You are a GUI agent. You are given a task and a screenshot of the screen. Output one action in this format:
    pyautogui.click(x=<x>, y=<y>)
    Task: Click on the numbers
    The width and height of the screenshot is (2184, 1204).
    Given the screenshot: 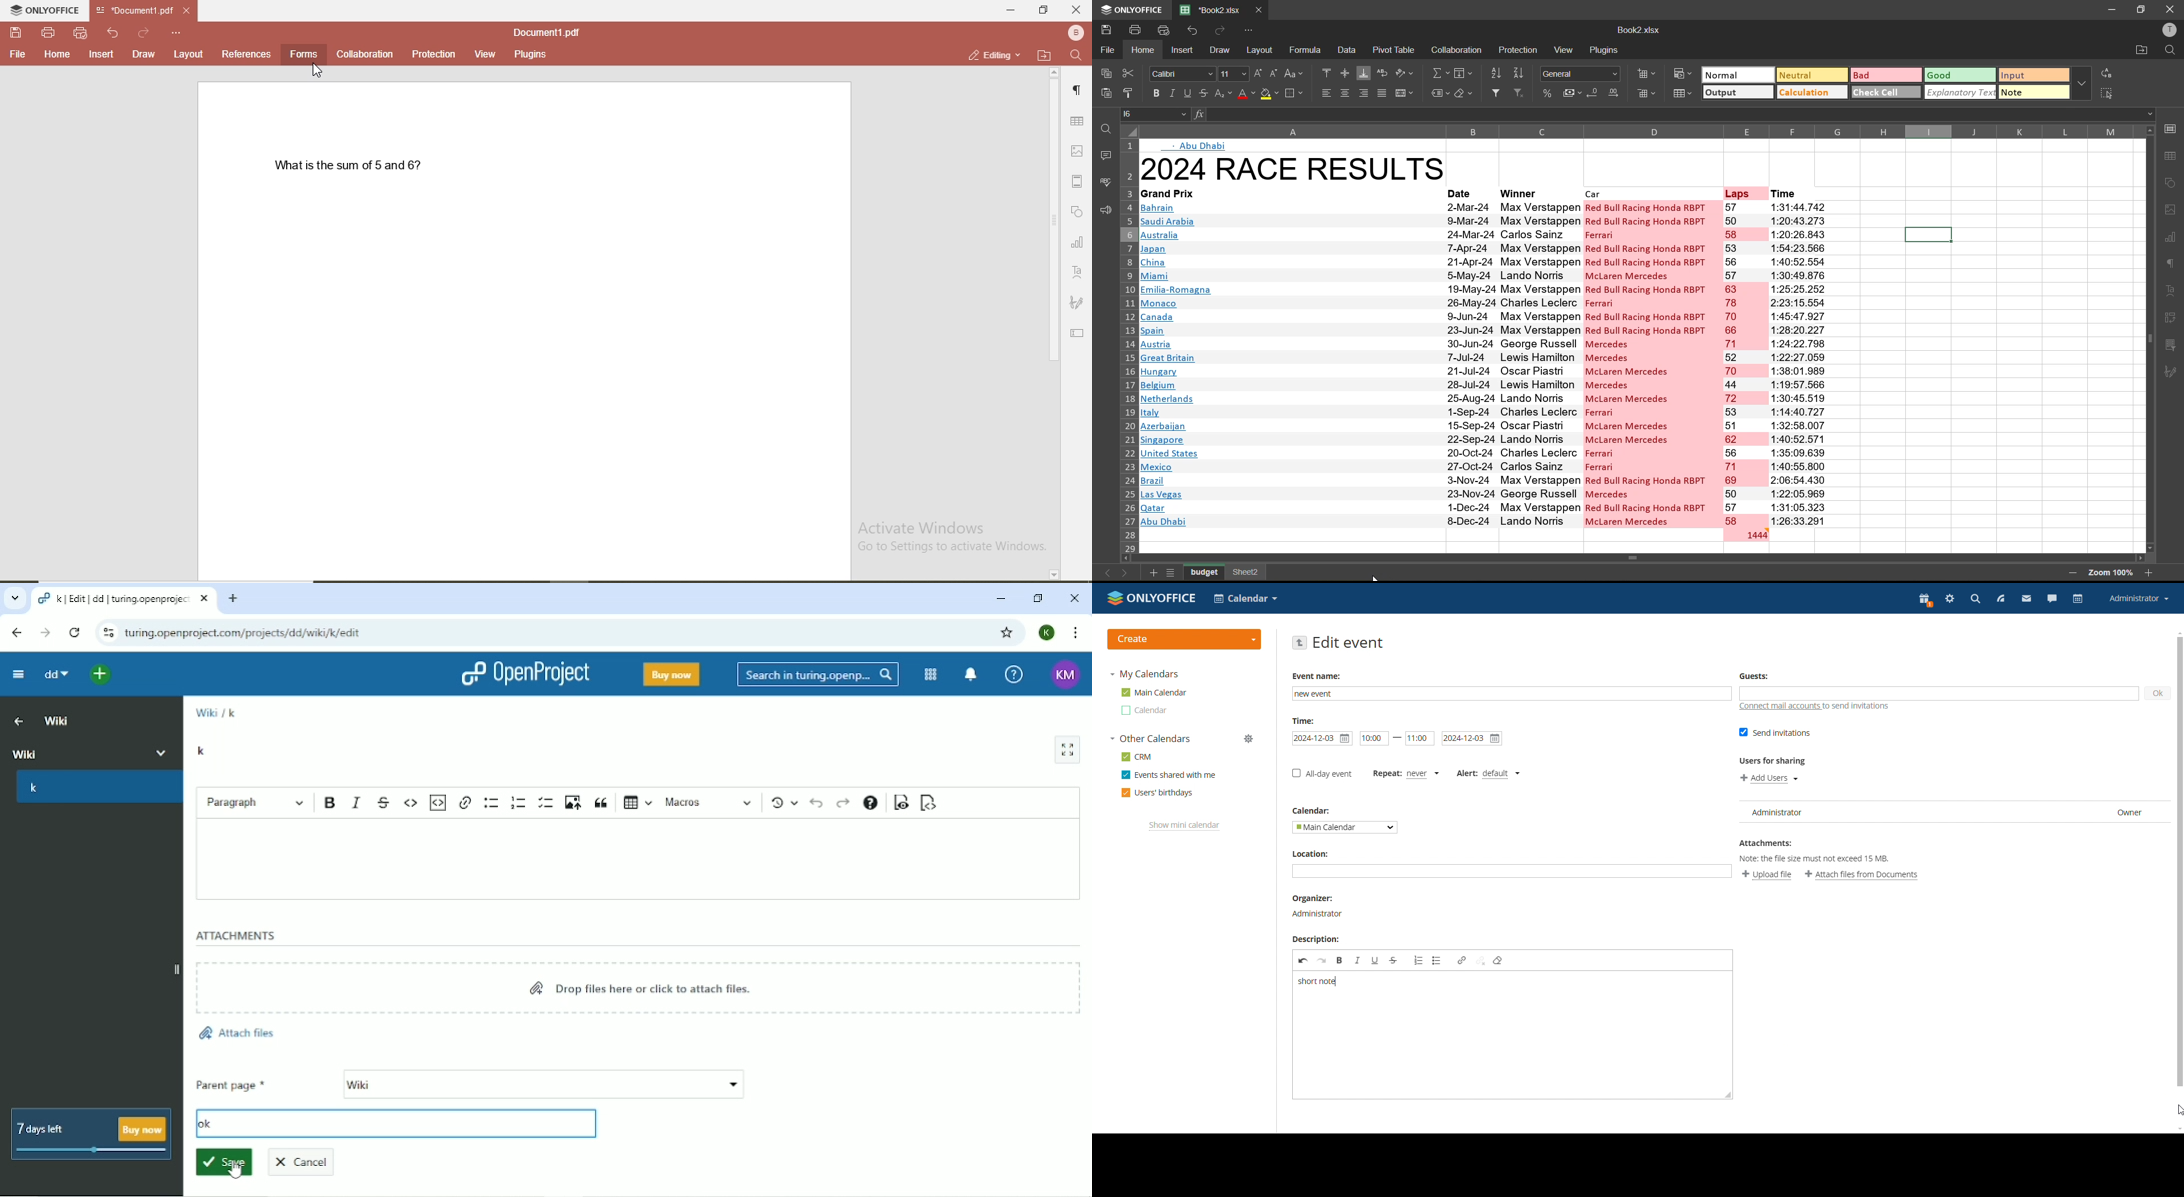 What is the action you would take?
    pyautogui.click(x=1744, y=363)
    